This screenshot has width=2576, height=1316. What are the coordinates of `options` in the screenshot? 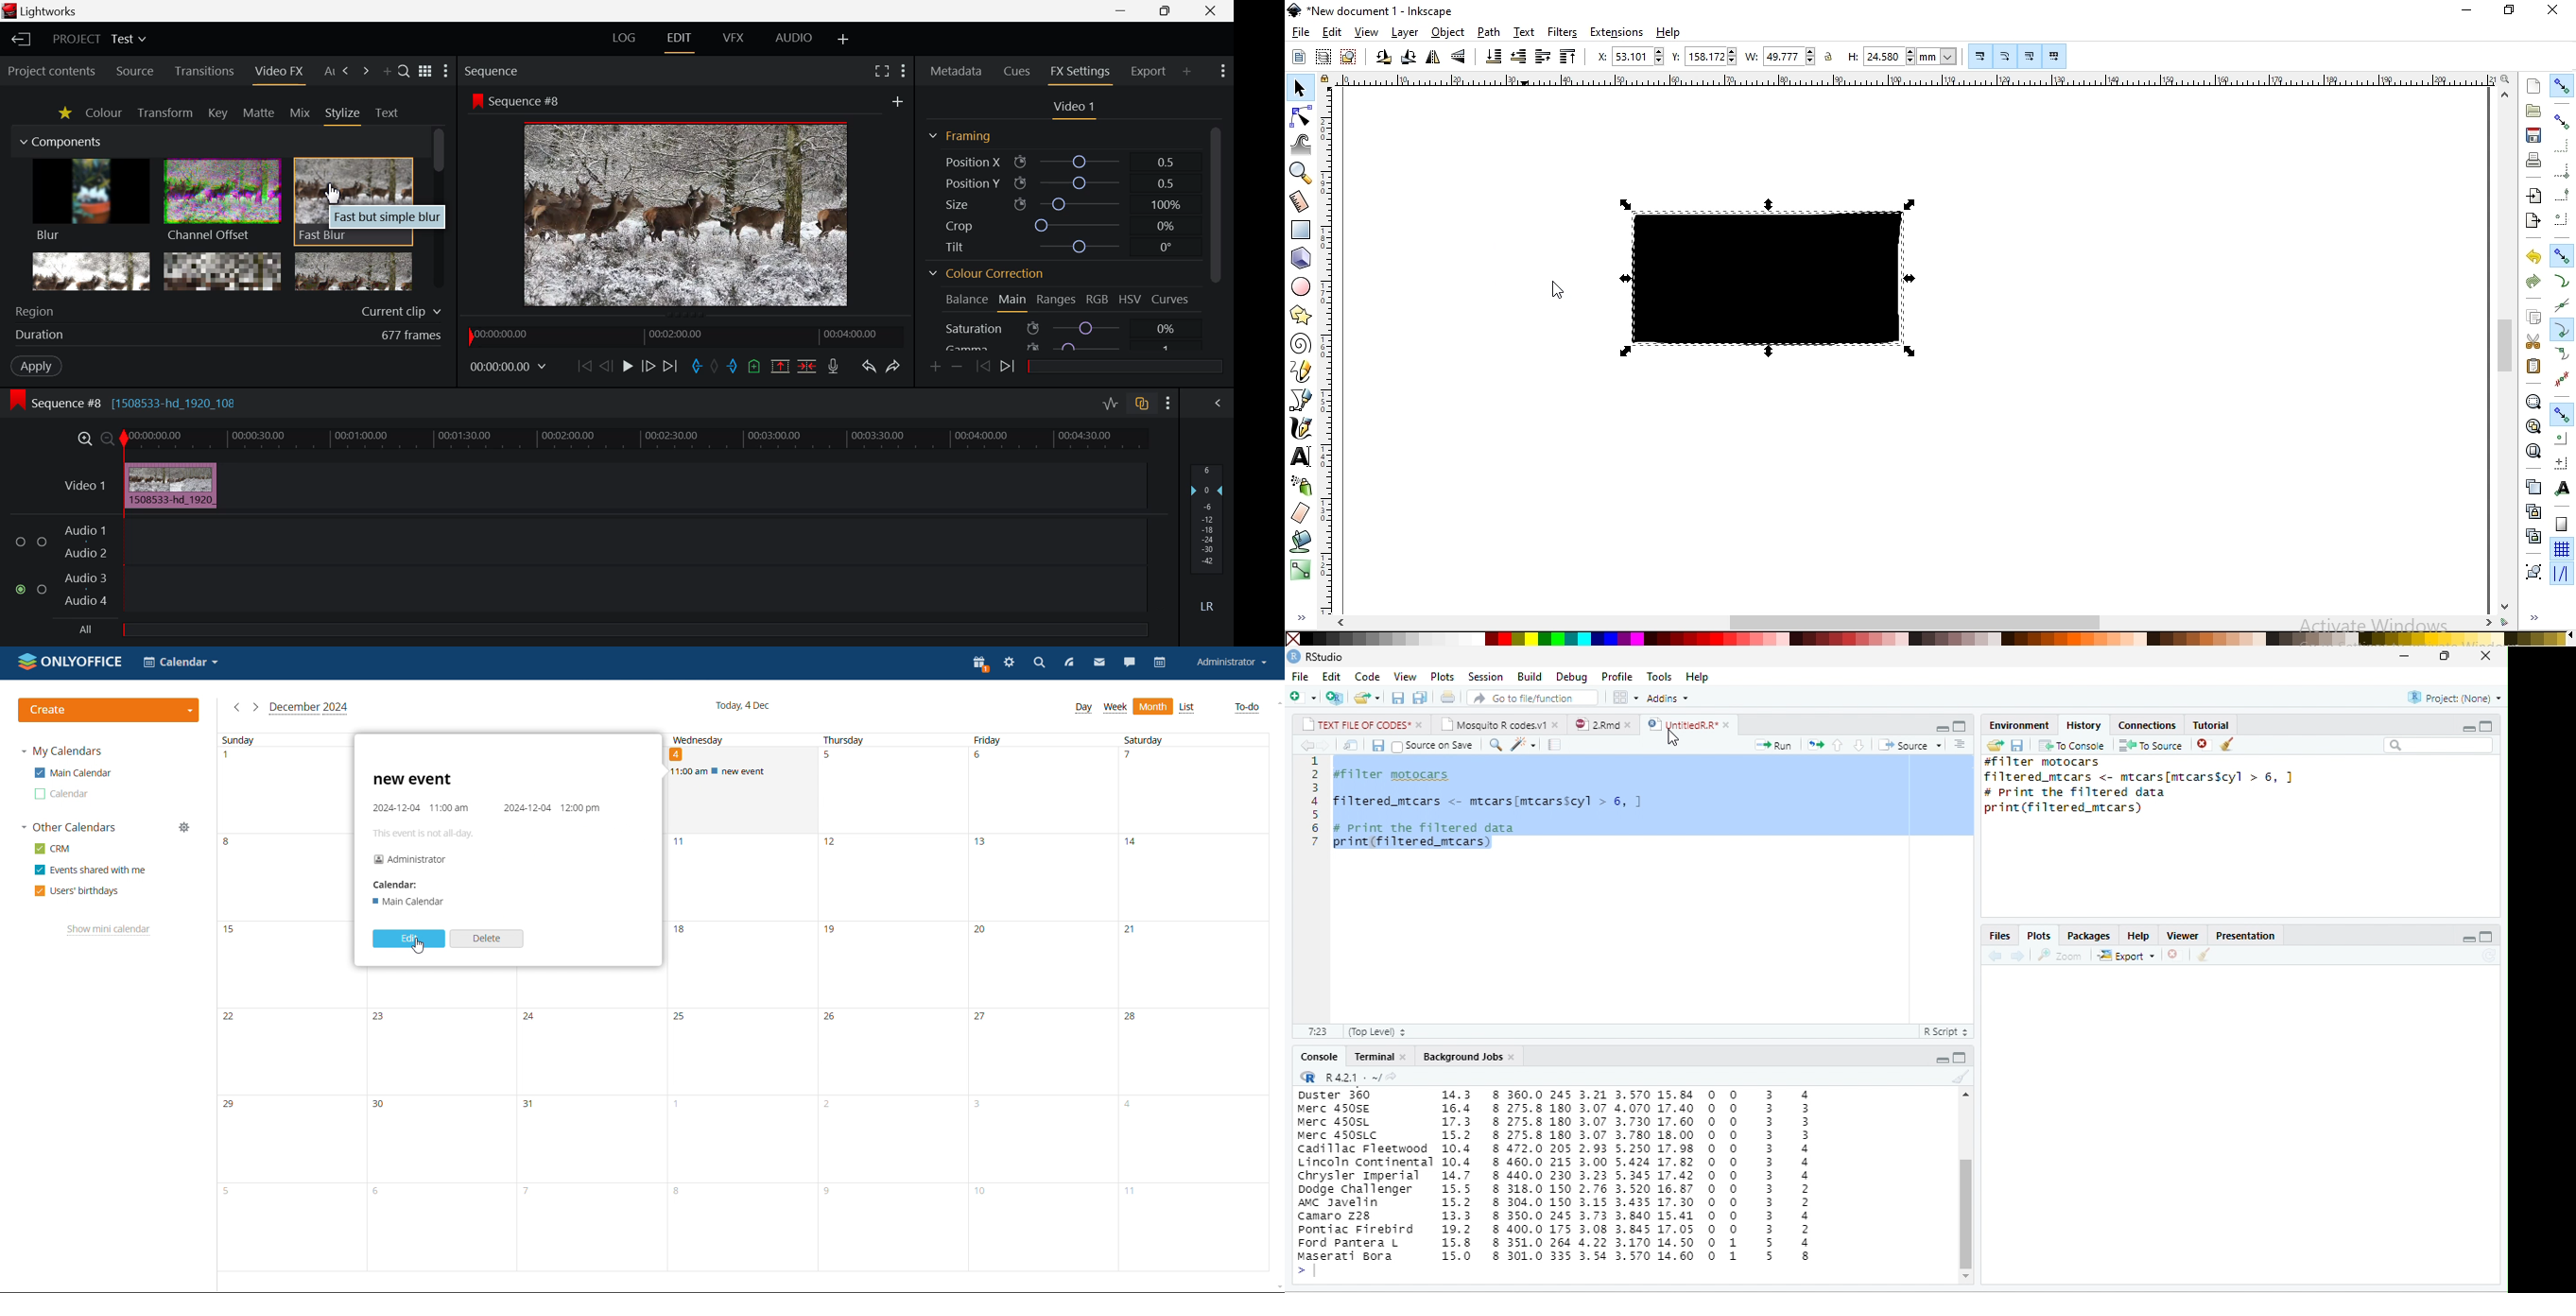 It's located at (1625, 697).